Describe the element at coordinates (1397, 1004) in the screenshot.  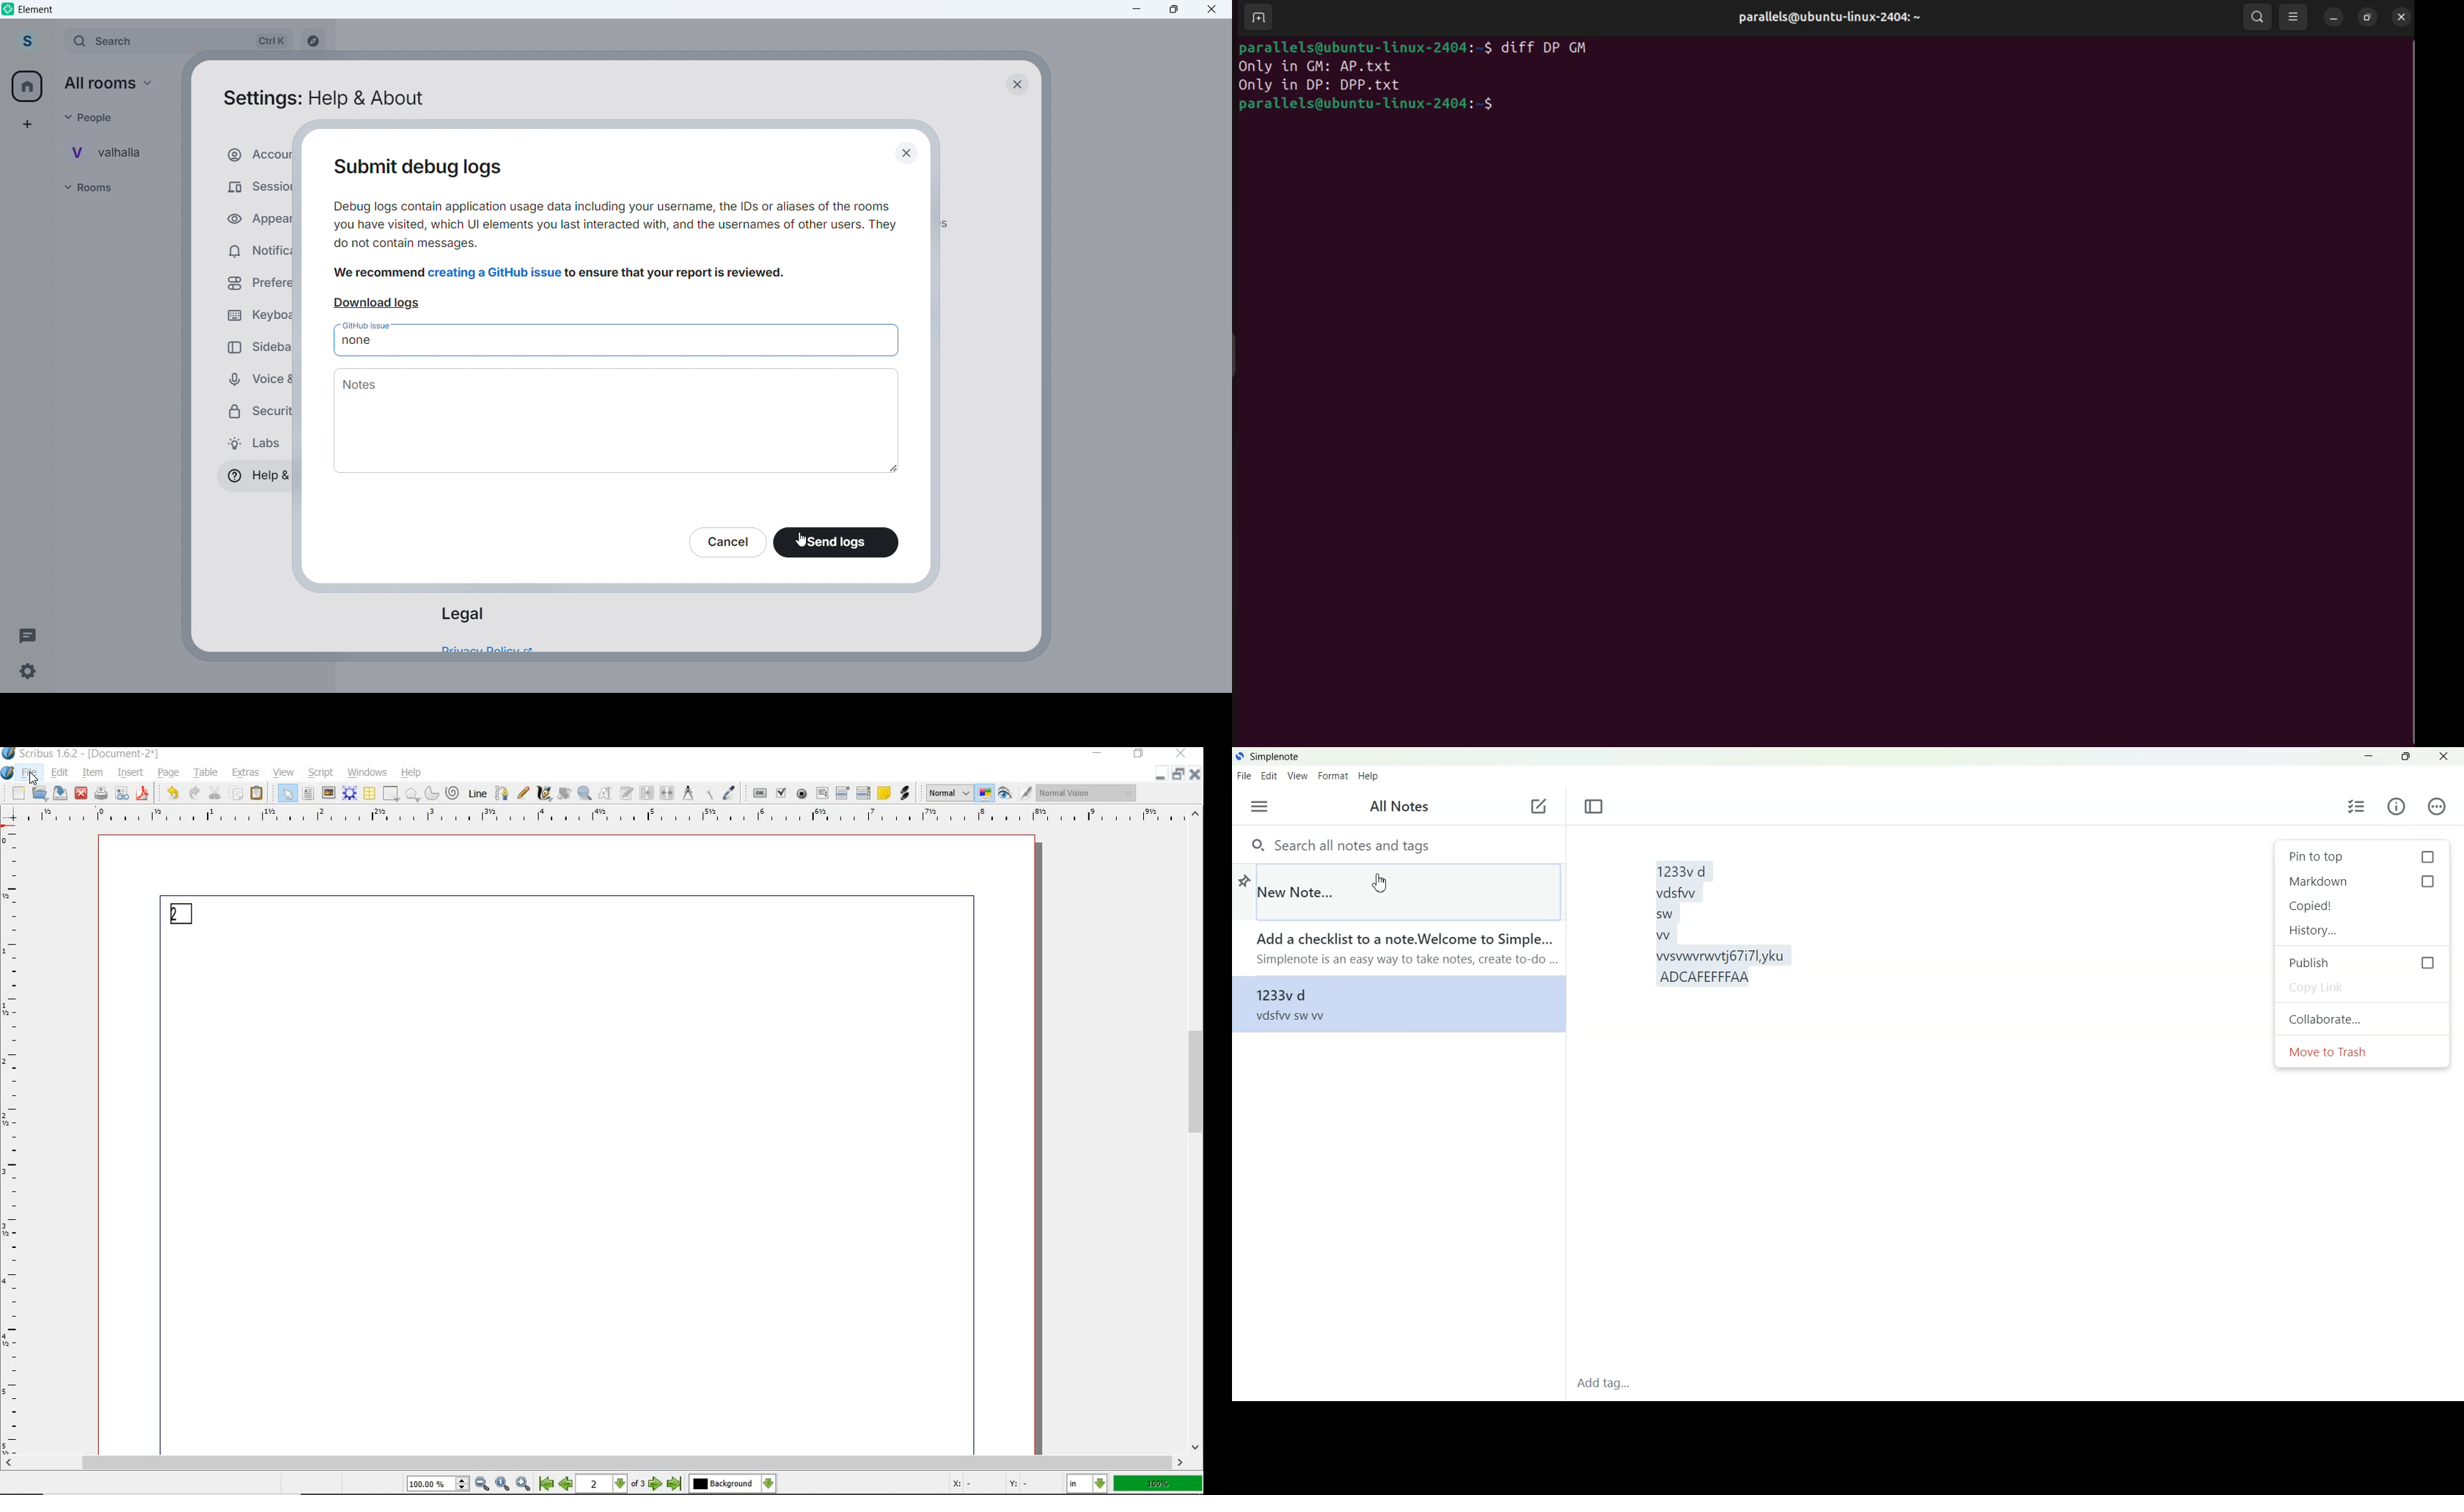
I see `1233v d` at that location.